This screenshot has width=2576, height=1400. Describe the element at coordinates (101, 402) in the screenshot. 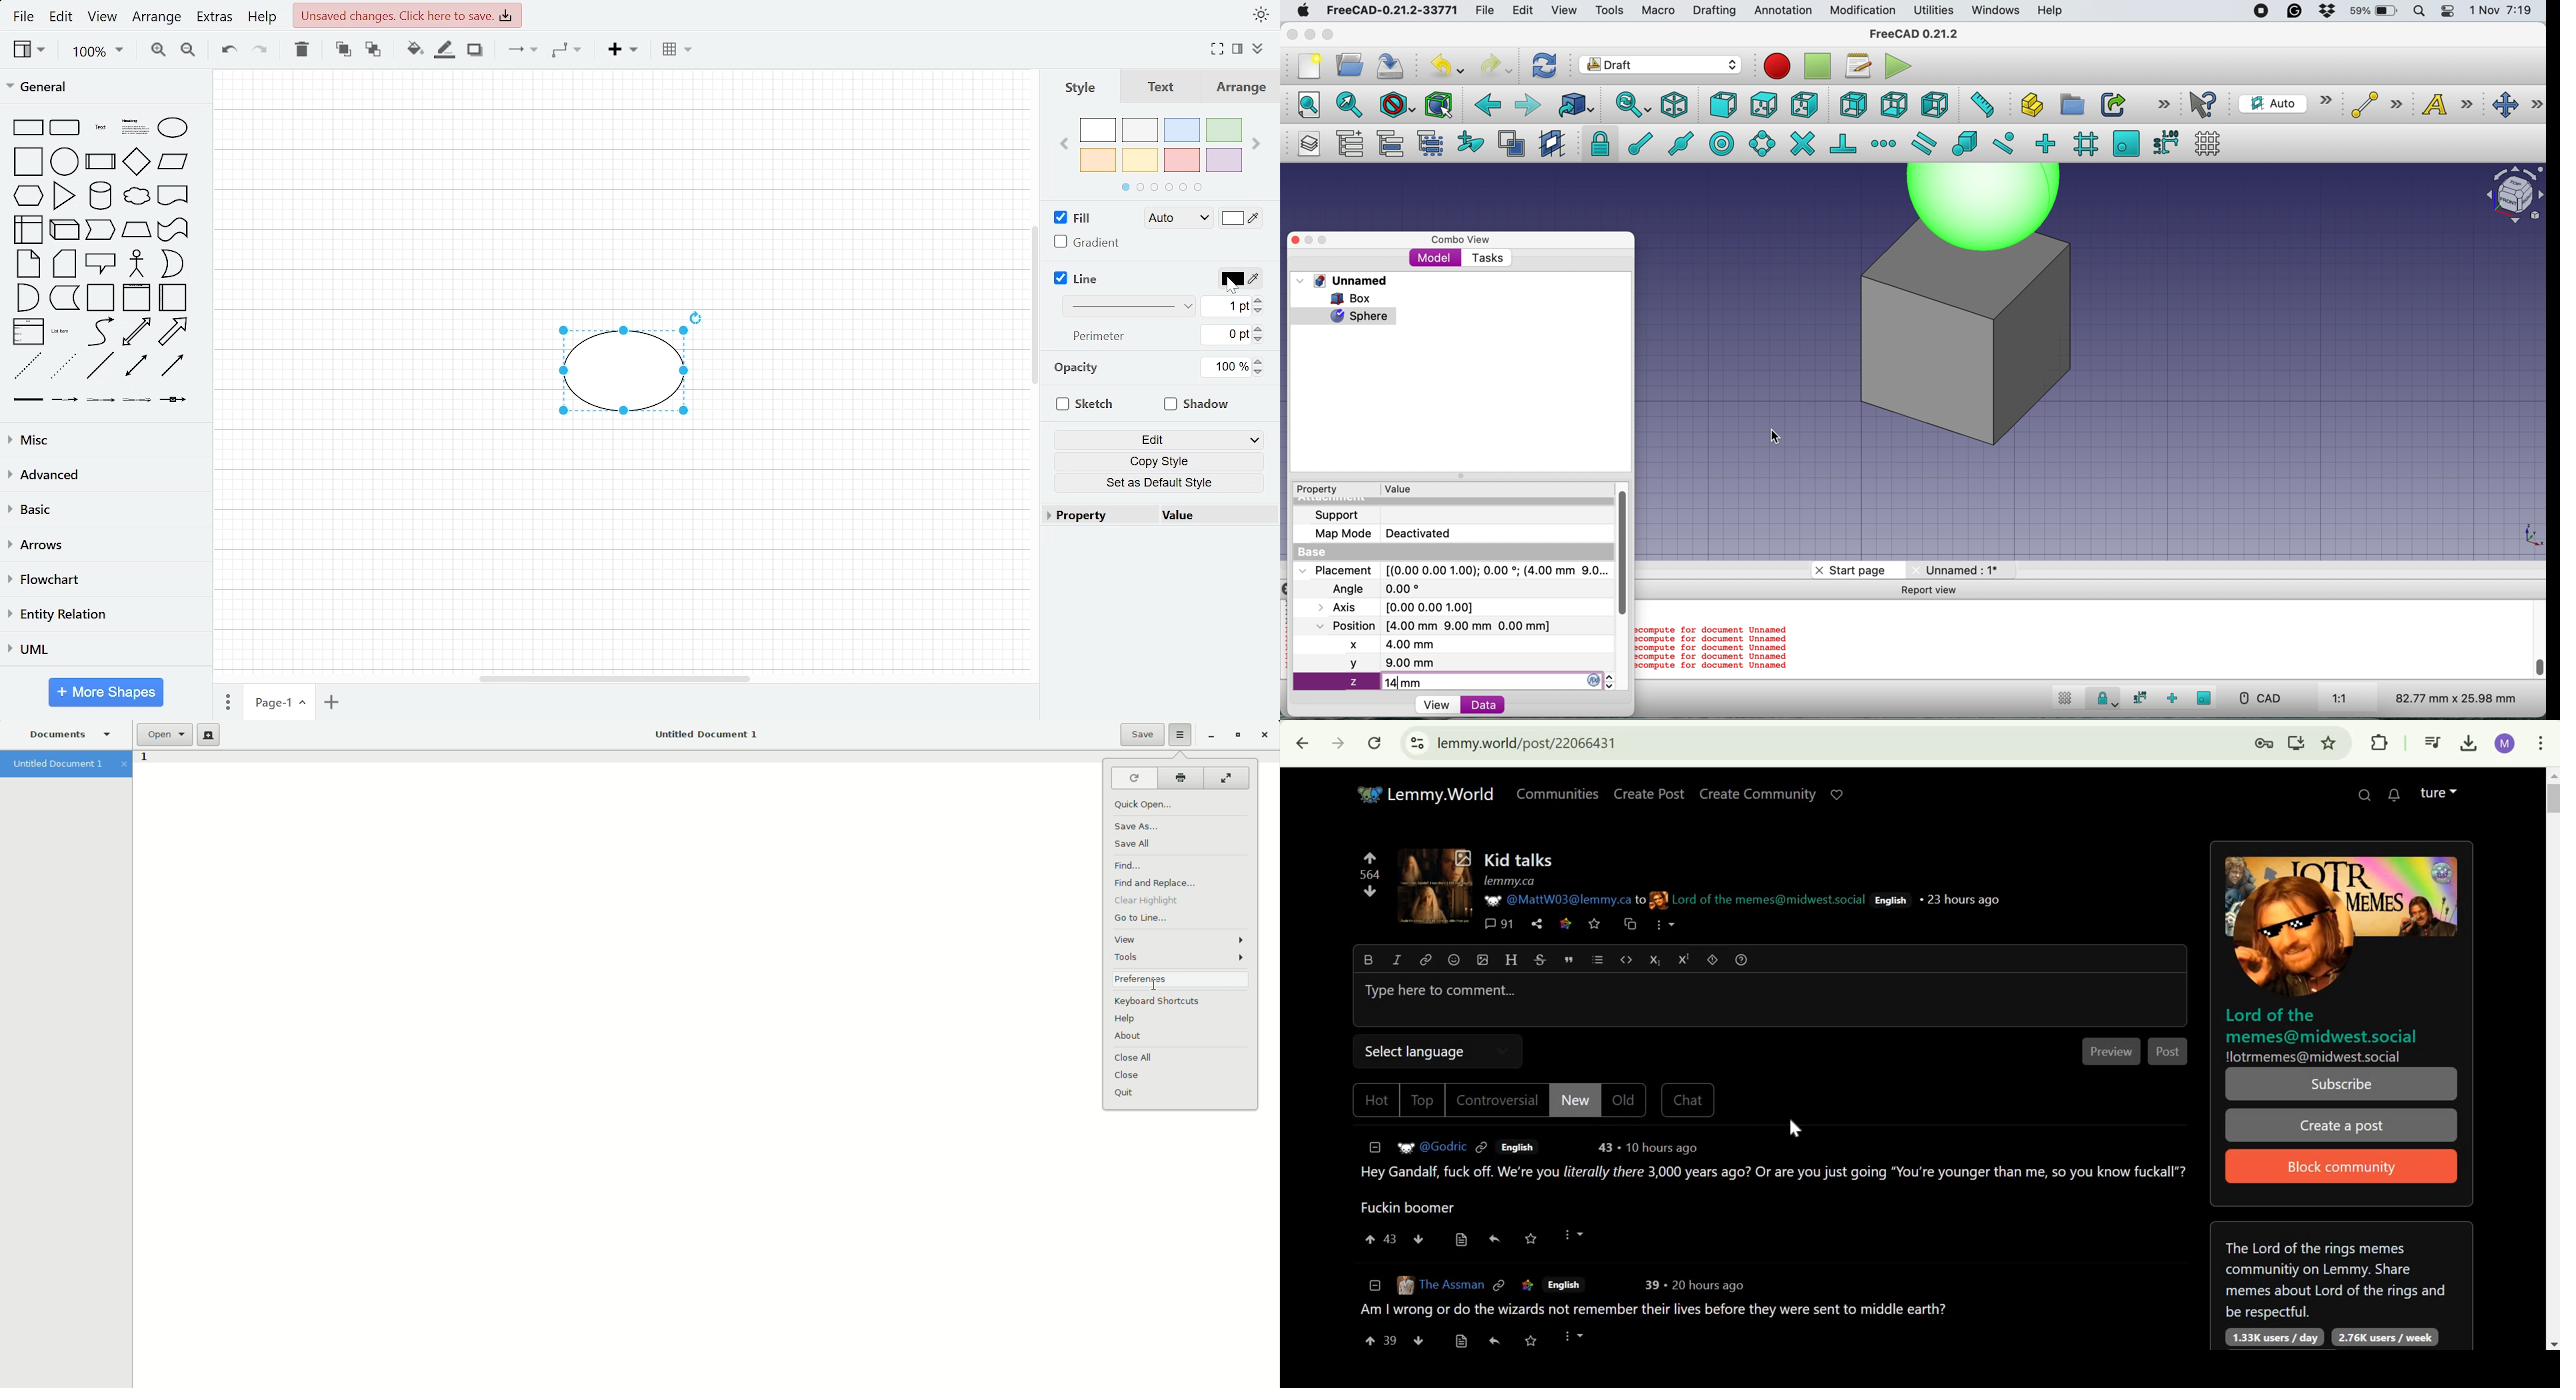

I see `connector with 2 label` at that location.